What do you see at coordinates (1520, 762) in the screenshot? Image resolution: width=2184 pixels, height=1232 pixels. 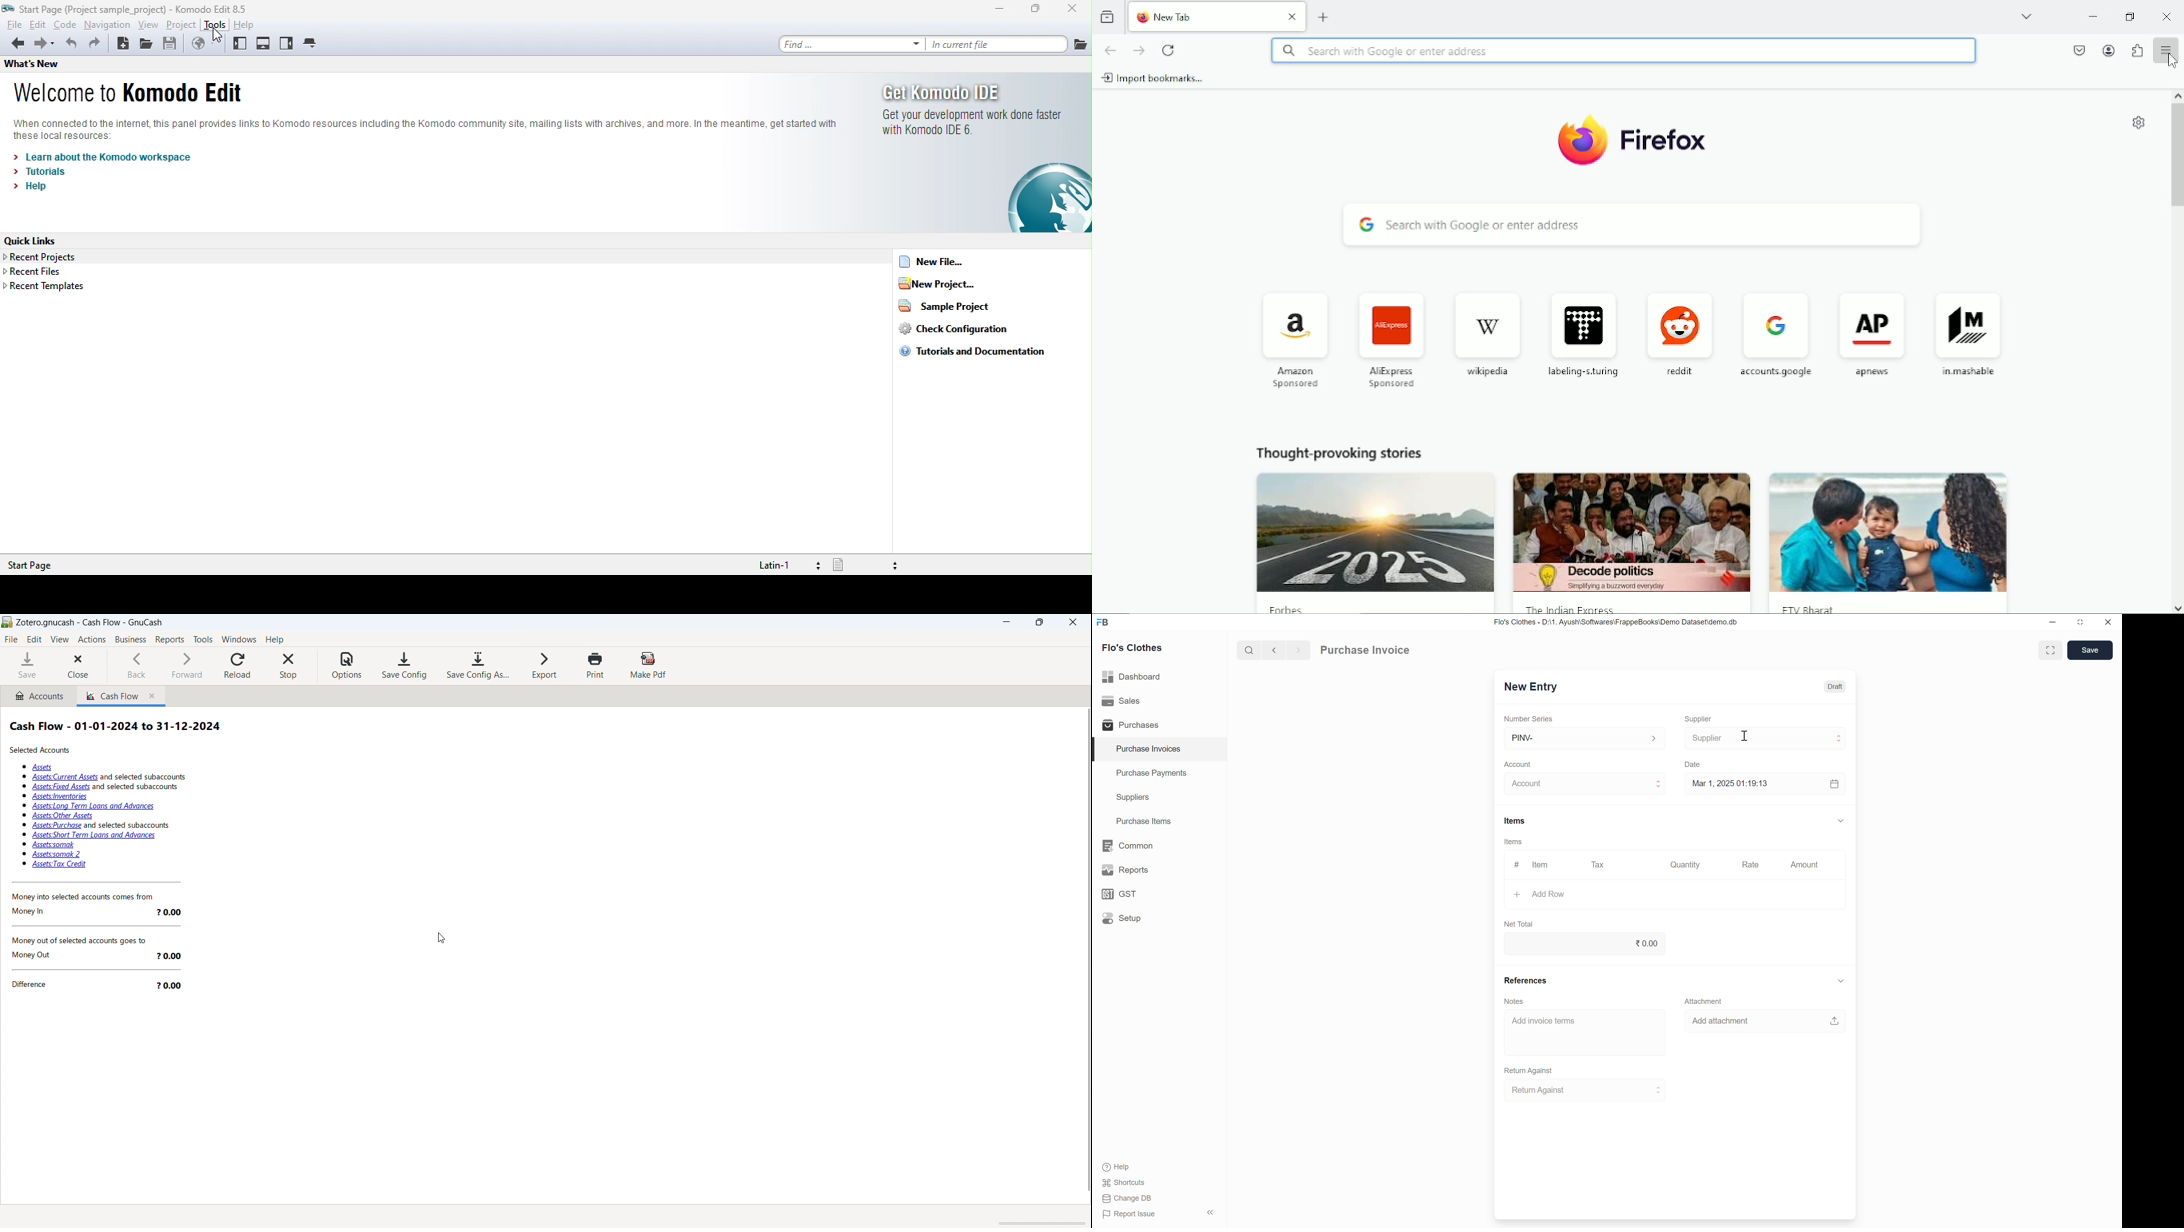 I see `Account` at bounding box center [1520, 762].